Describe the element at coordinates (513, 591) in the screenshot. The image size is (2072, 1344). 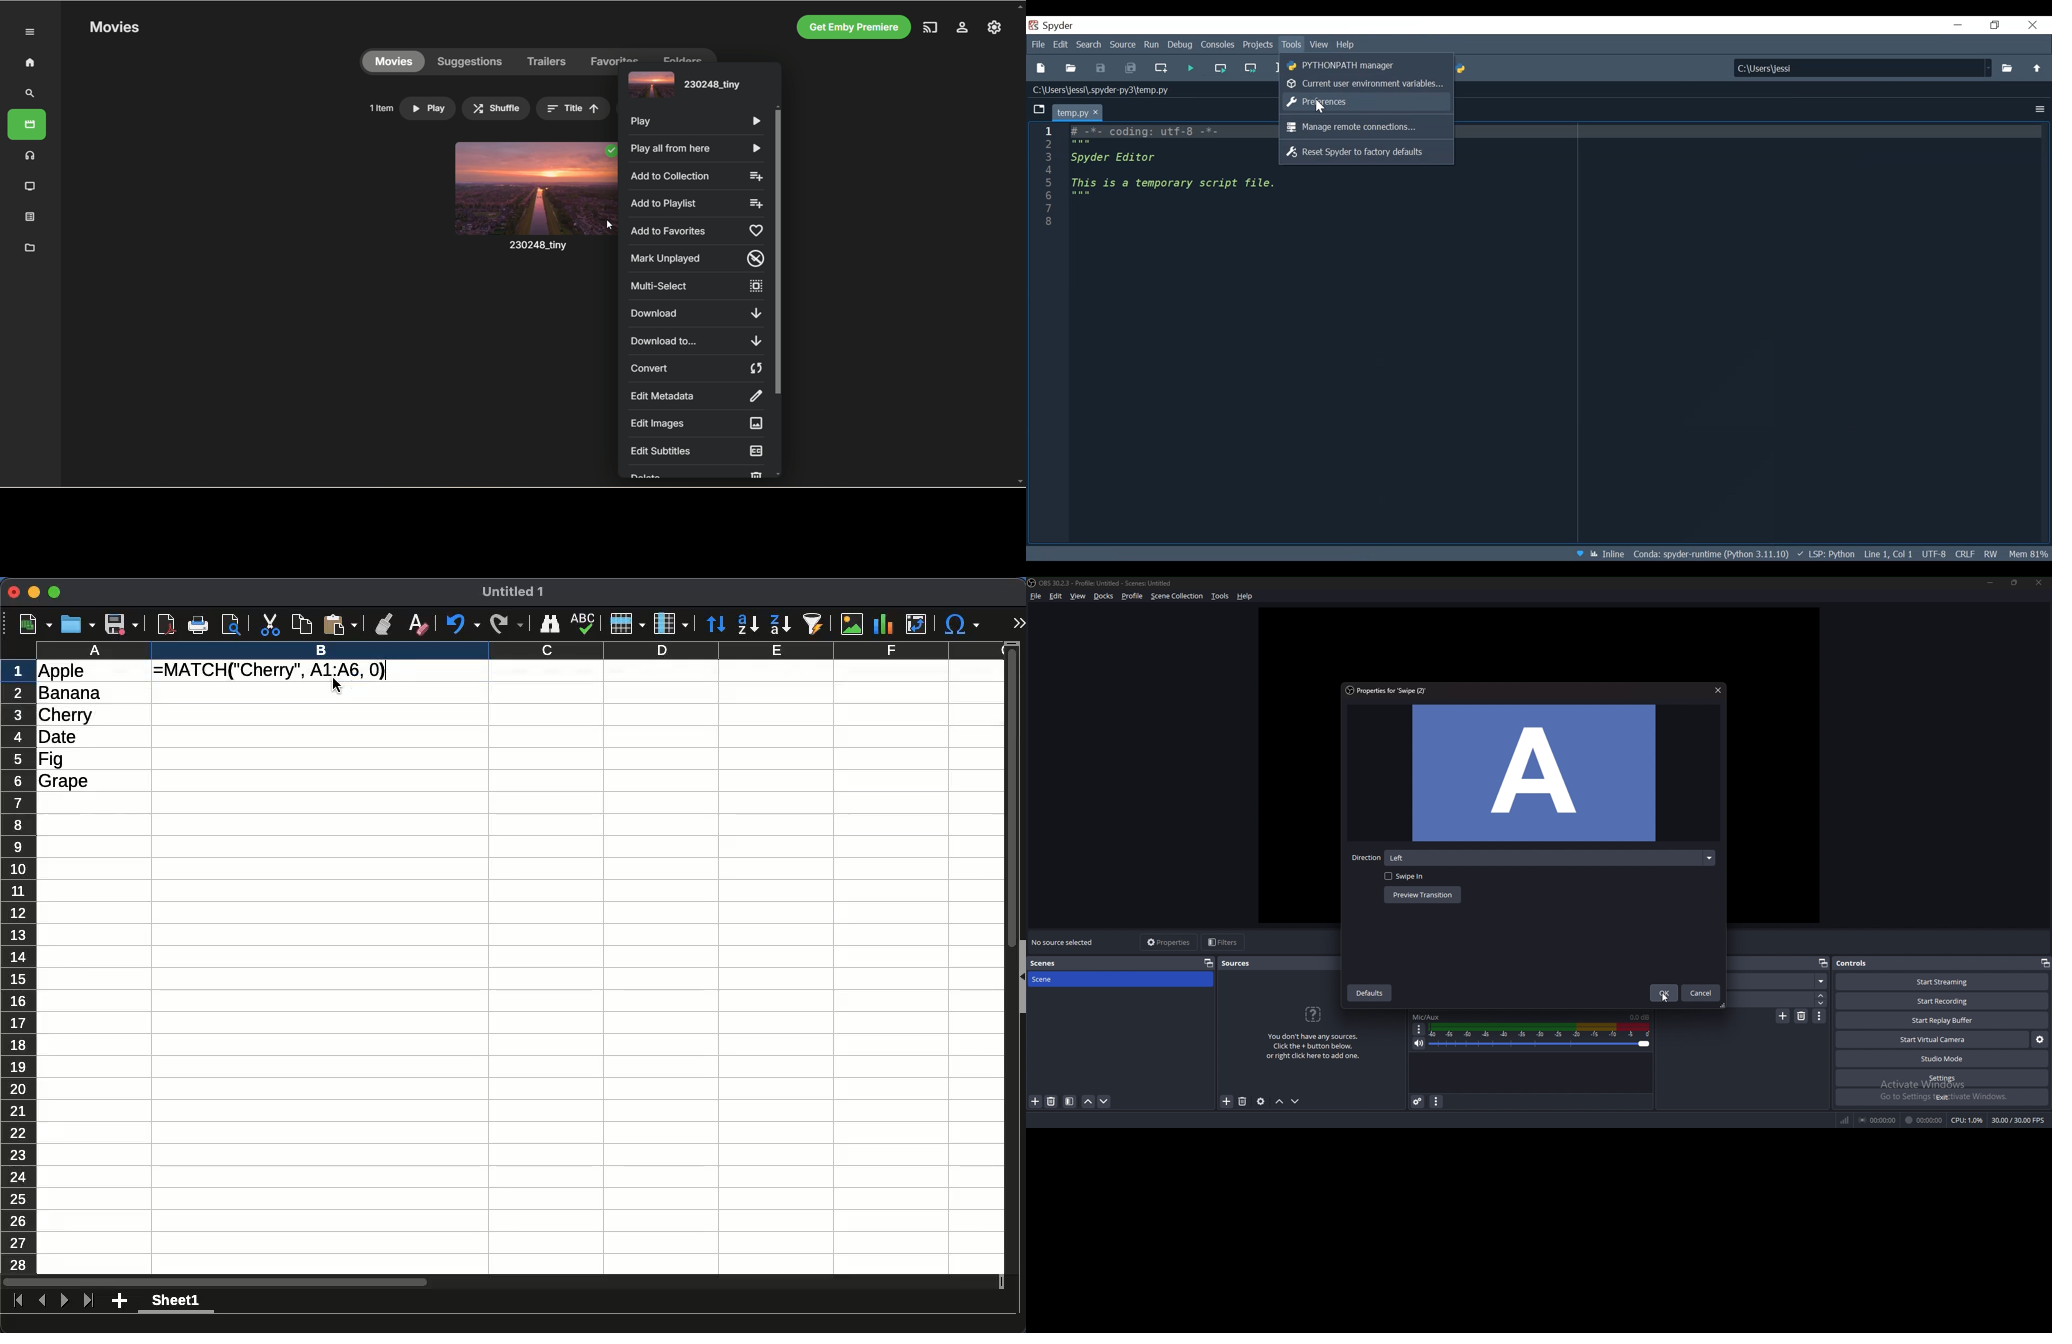
I see `Untitled 1` at that location.